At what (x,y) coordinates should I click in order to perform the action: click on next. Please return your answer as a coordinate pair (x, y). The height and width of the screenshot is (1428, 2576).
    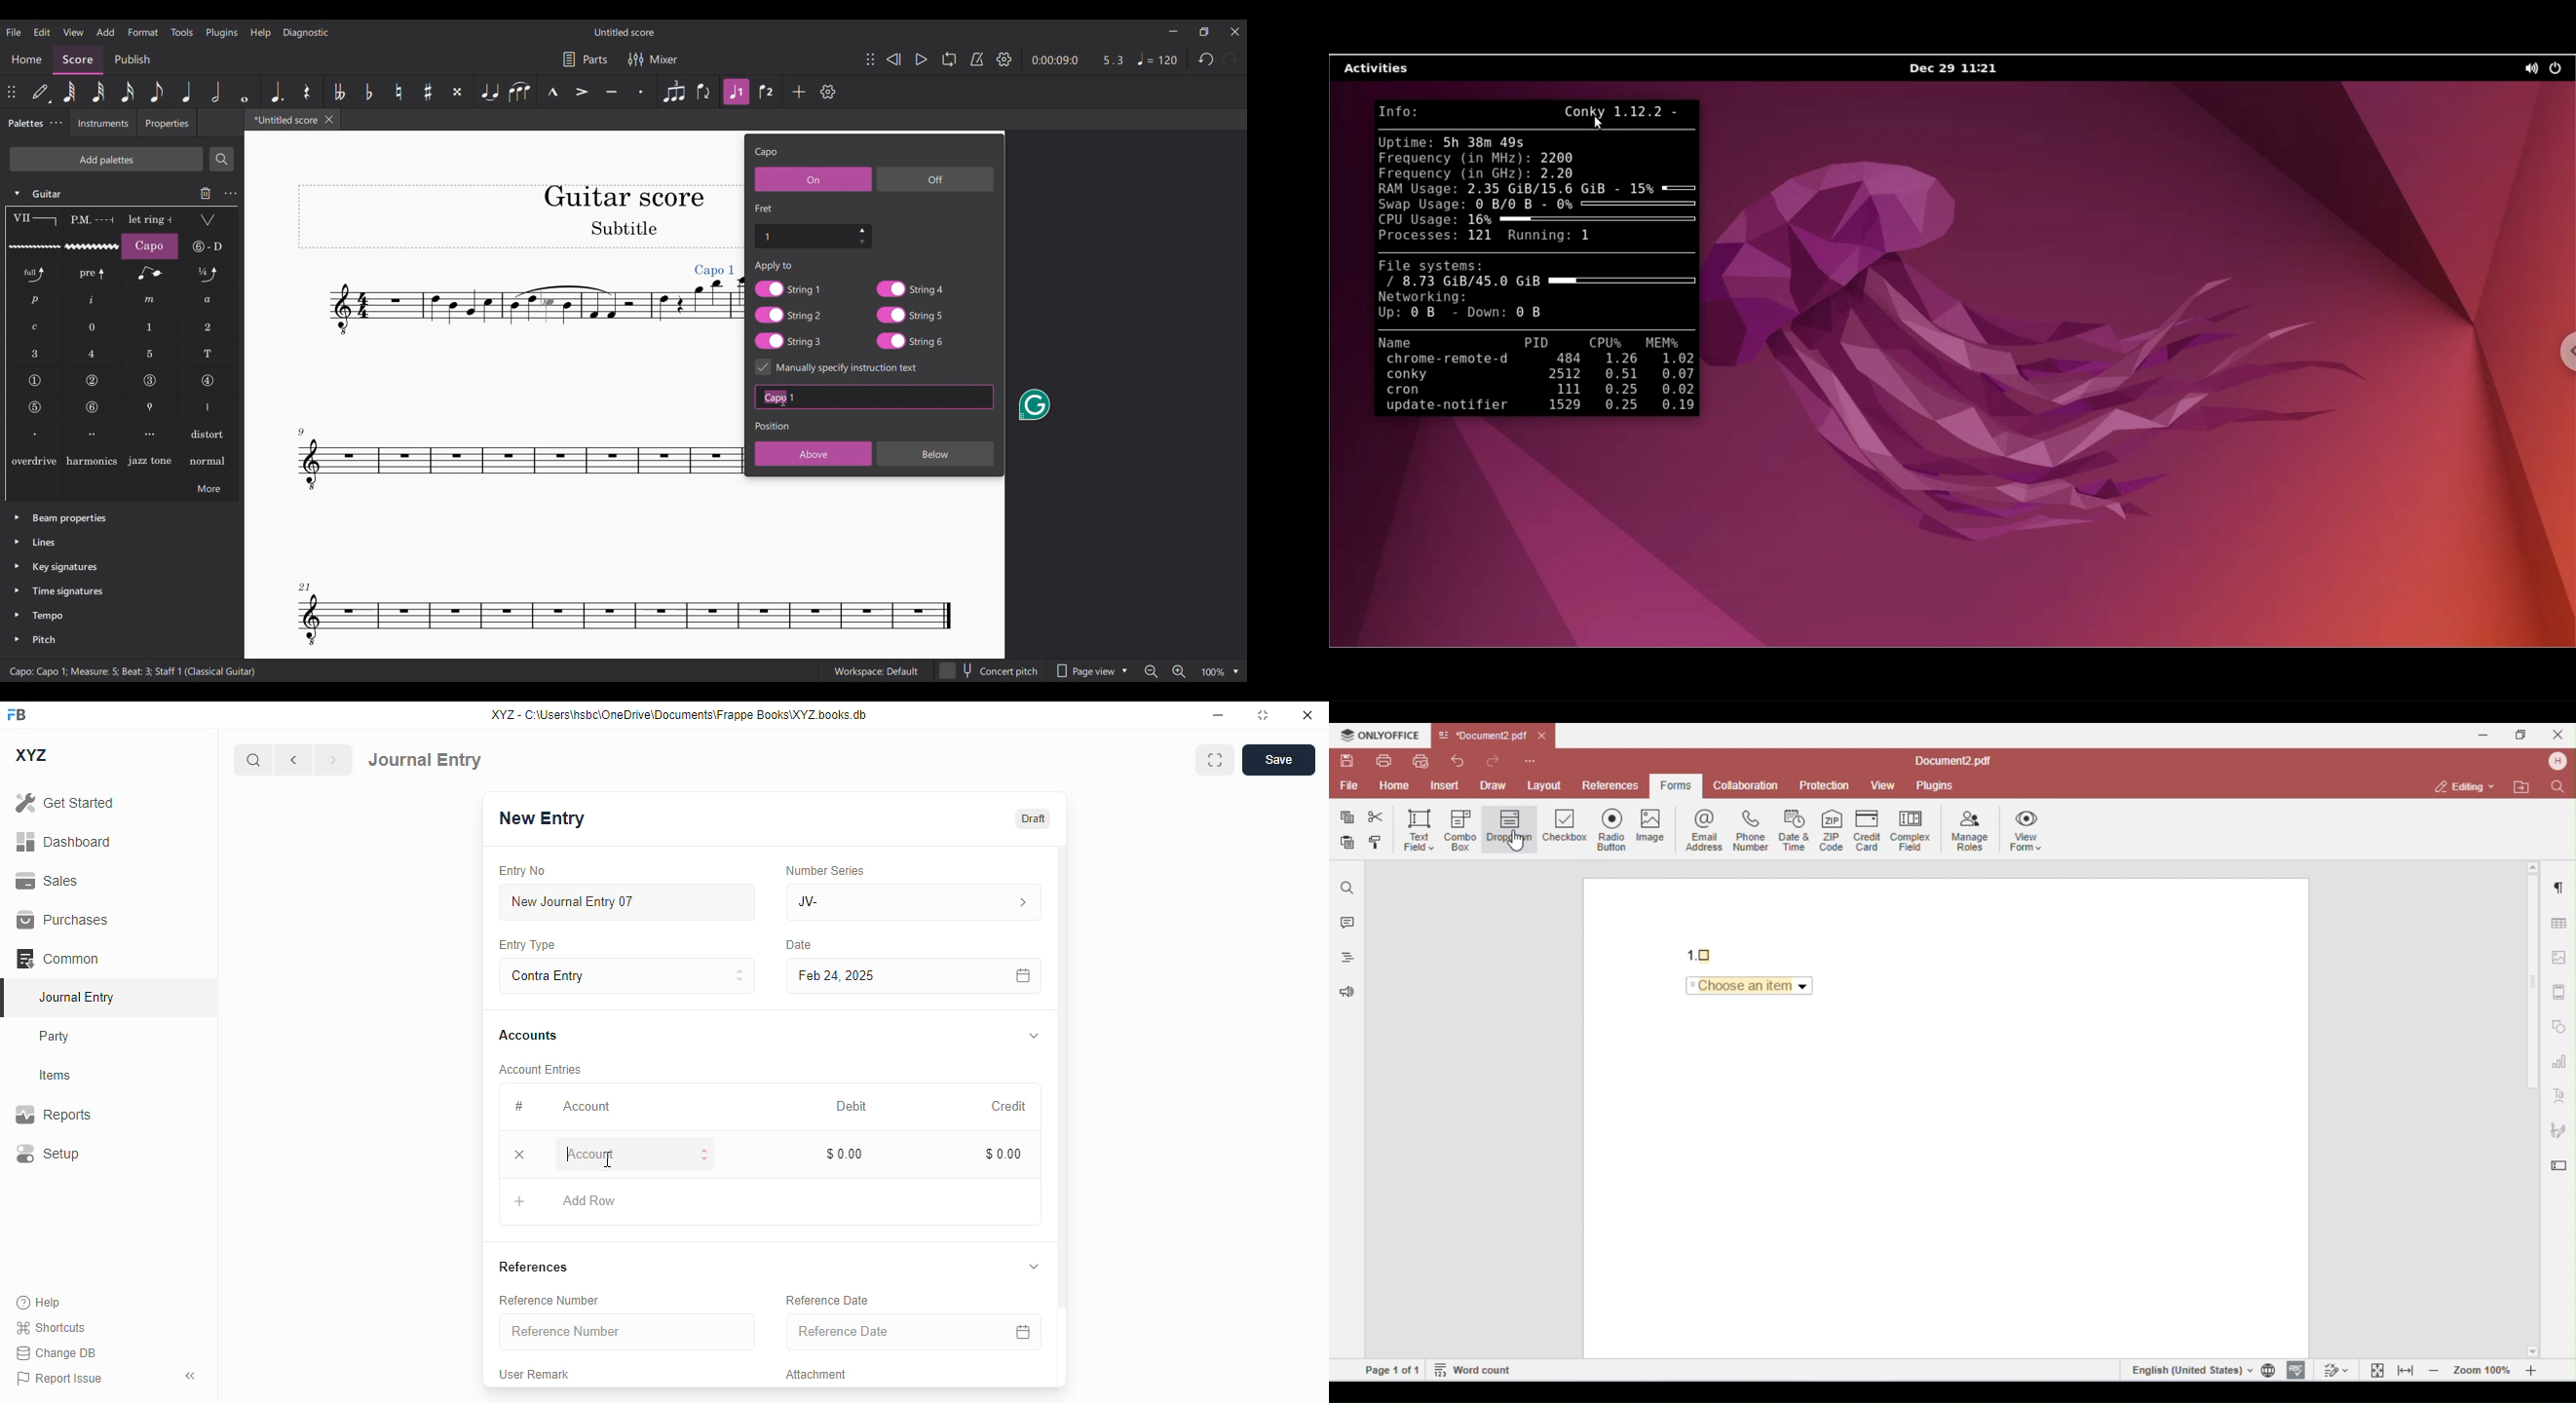
    Looking at the image, I should click on (334, 760).